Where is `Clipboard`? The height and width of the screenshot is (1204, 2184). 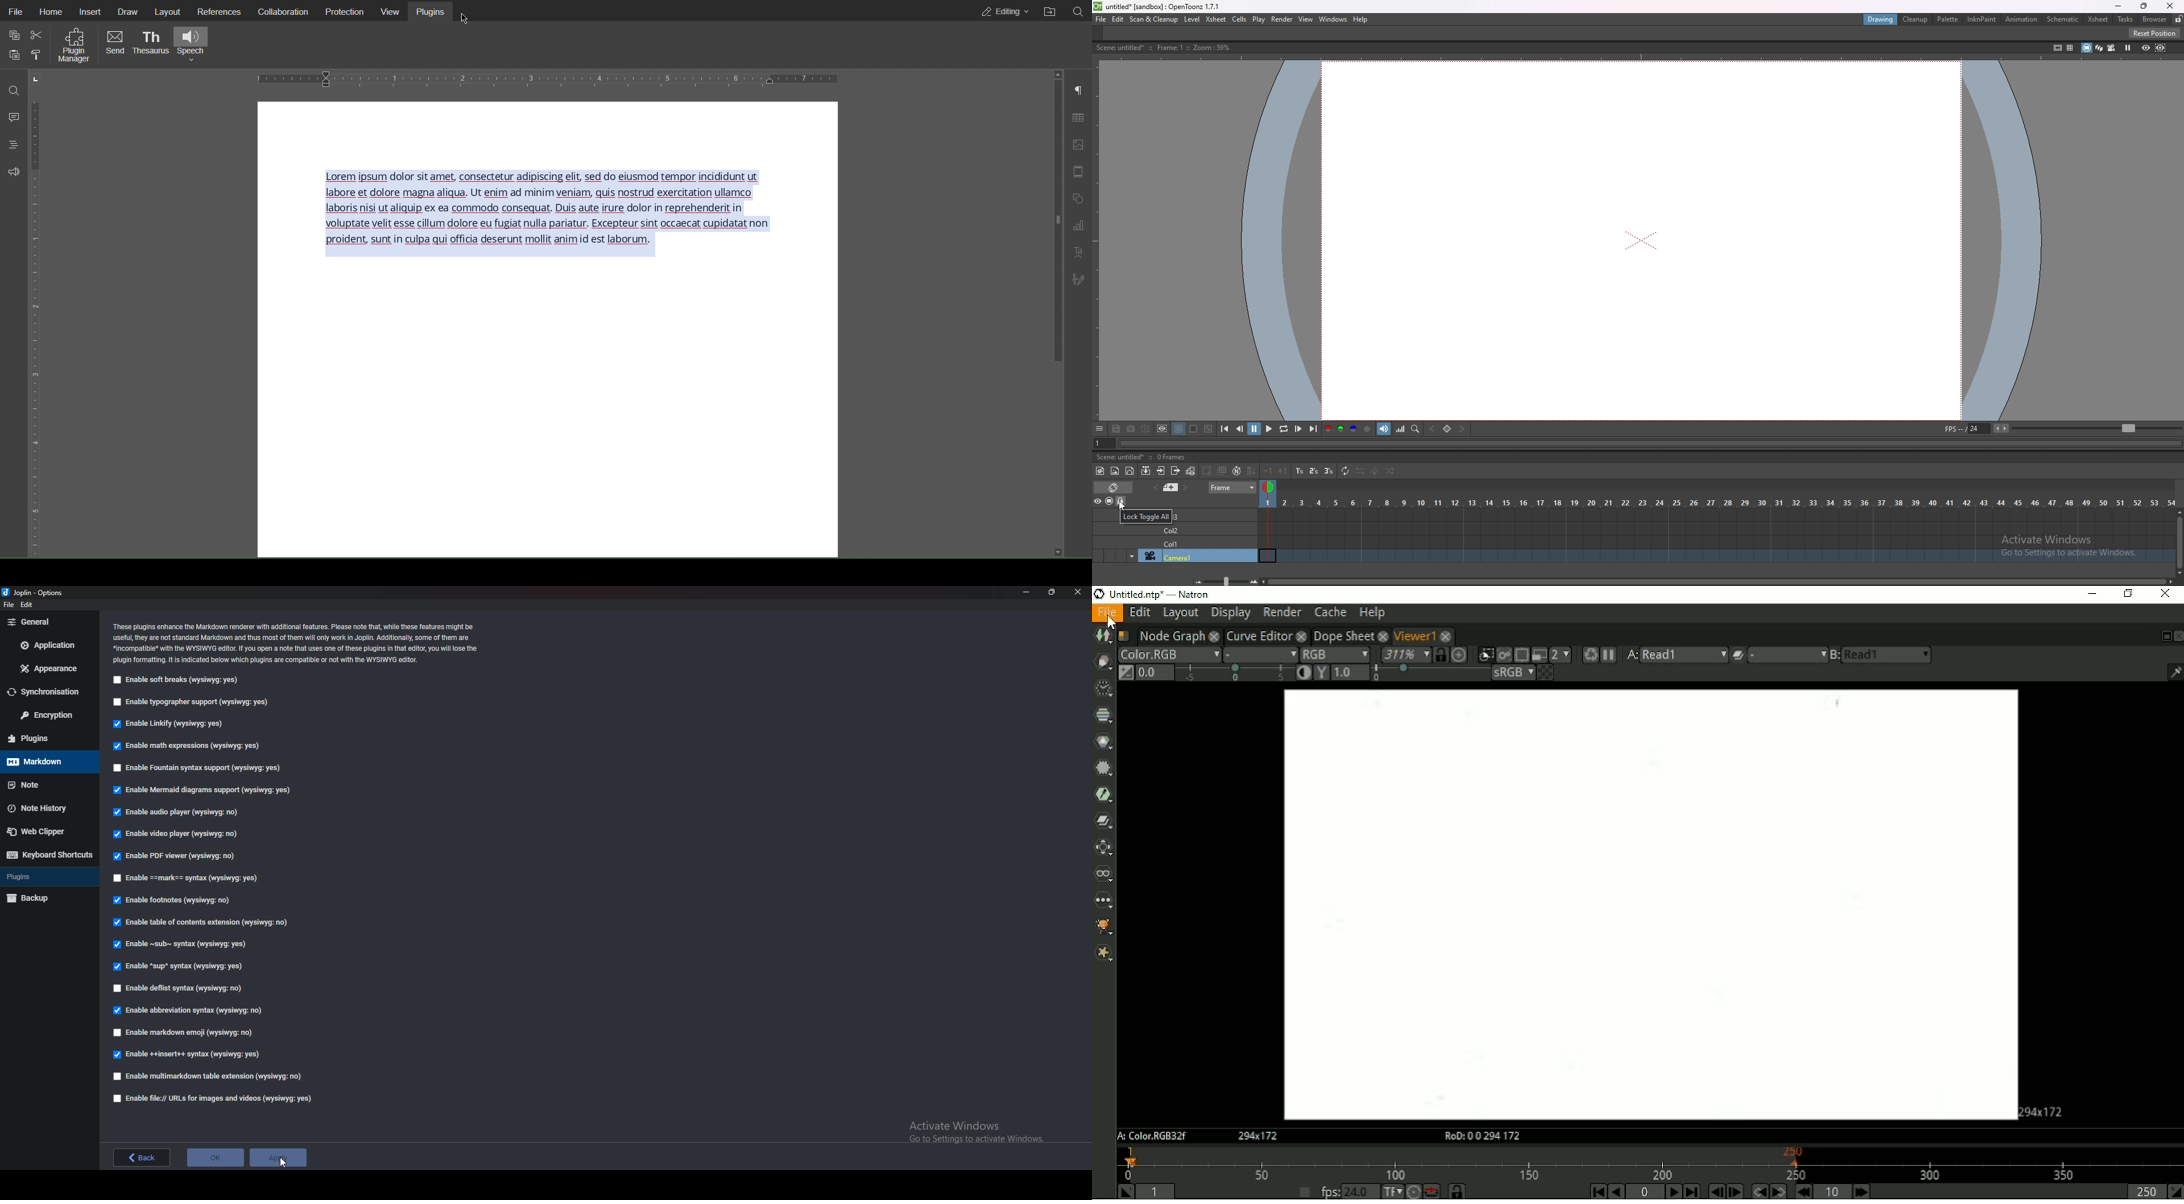
Clipboard is located at coordinates (13, 56).